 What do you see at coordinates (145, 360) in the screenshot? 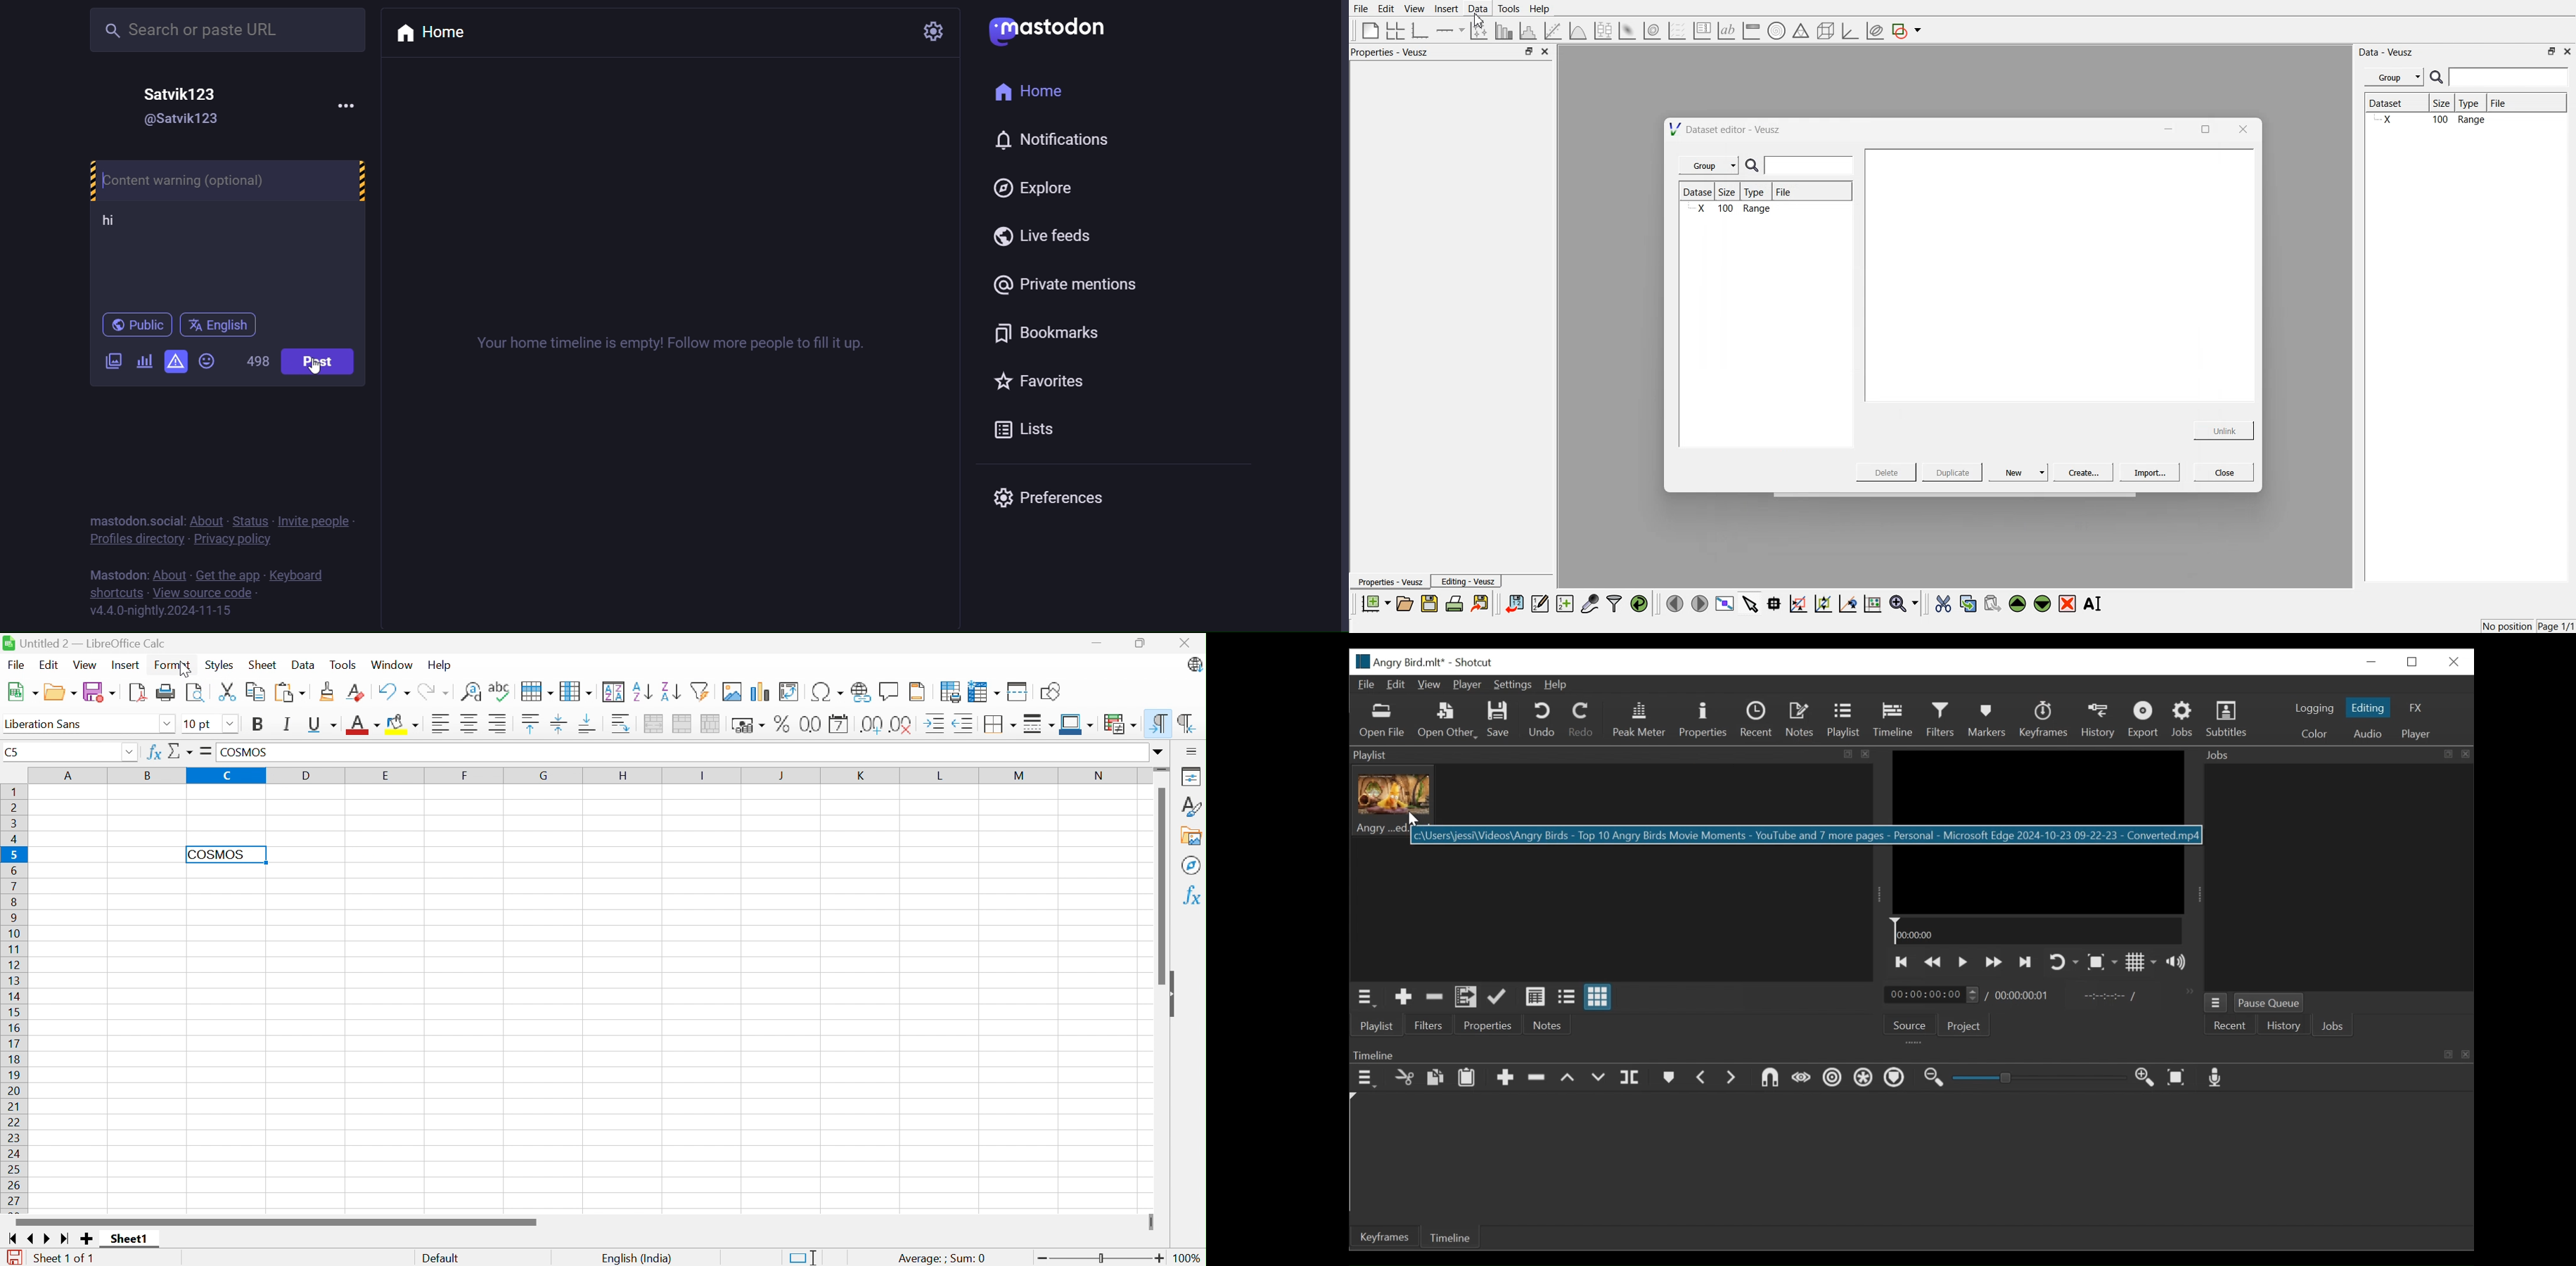
I see `add a poll` at bounding box center [145, 360].